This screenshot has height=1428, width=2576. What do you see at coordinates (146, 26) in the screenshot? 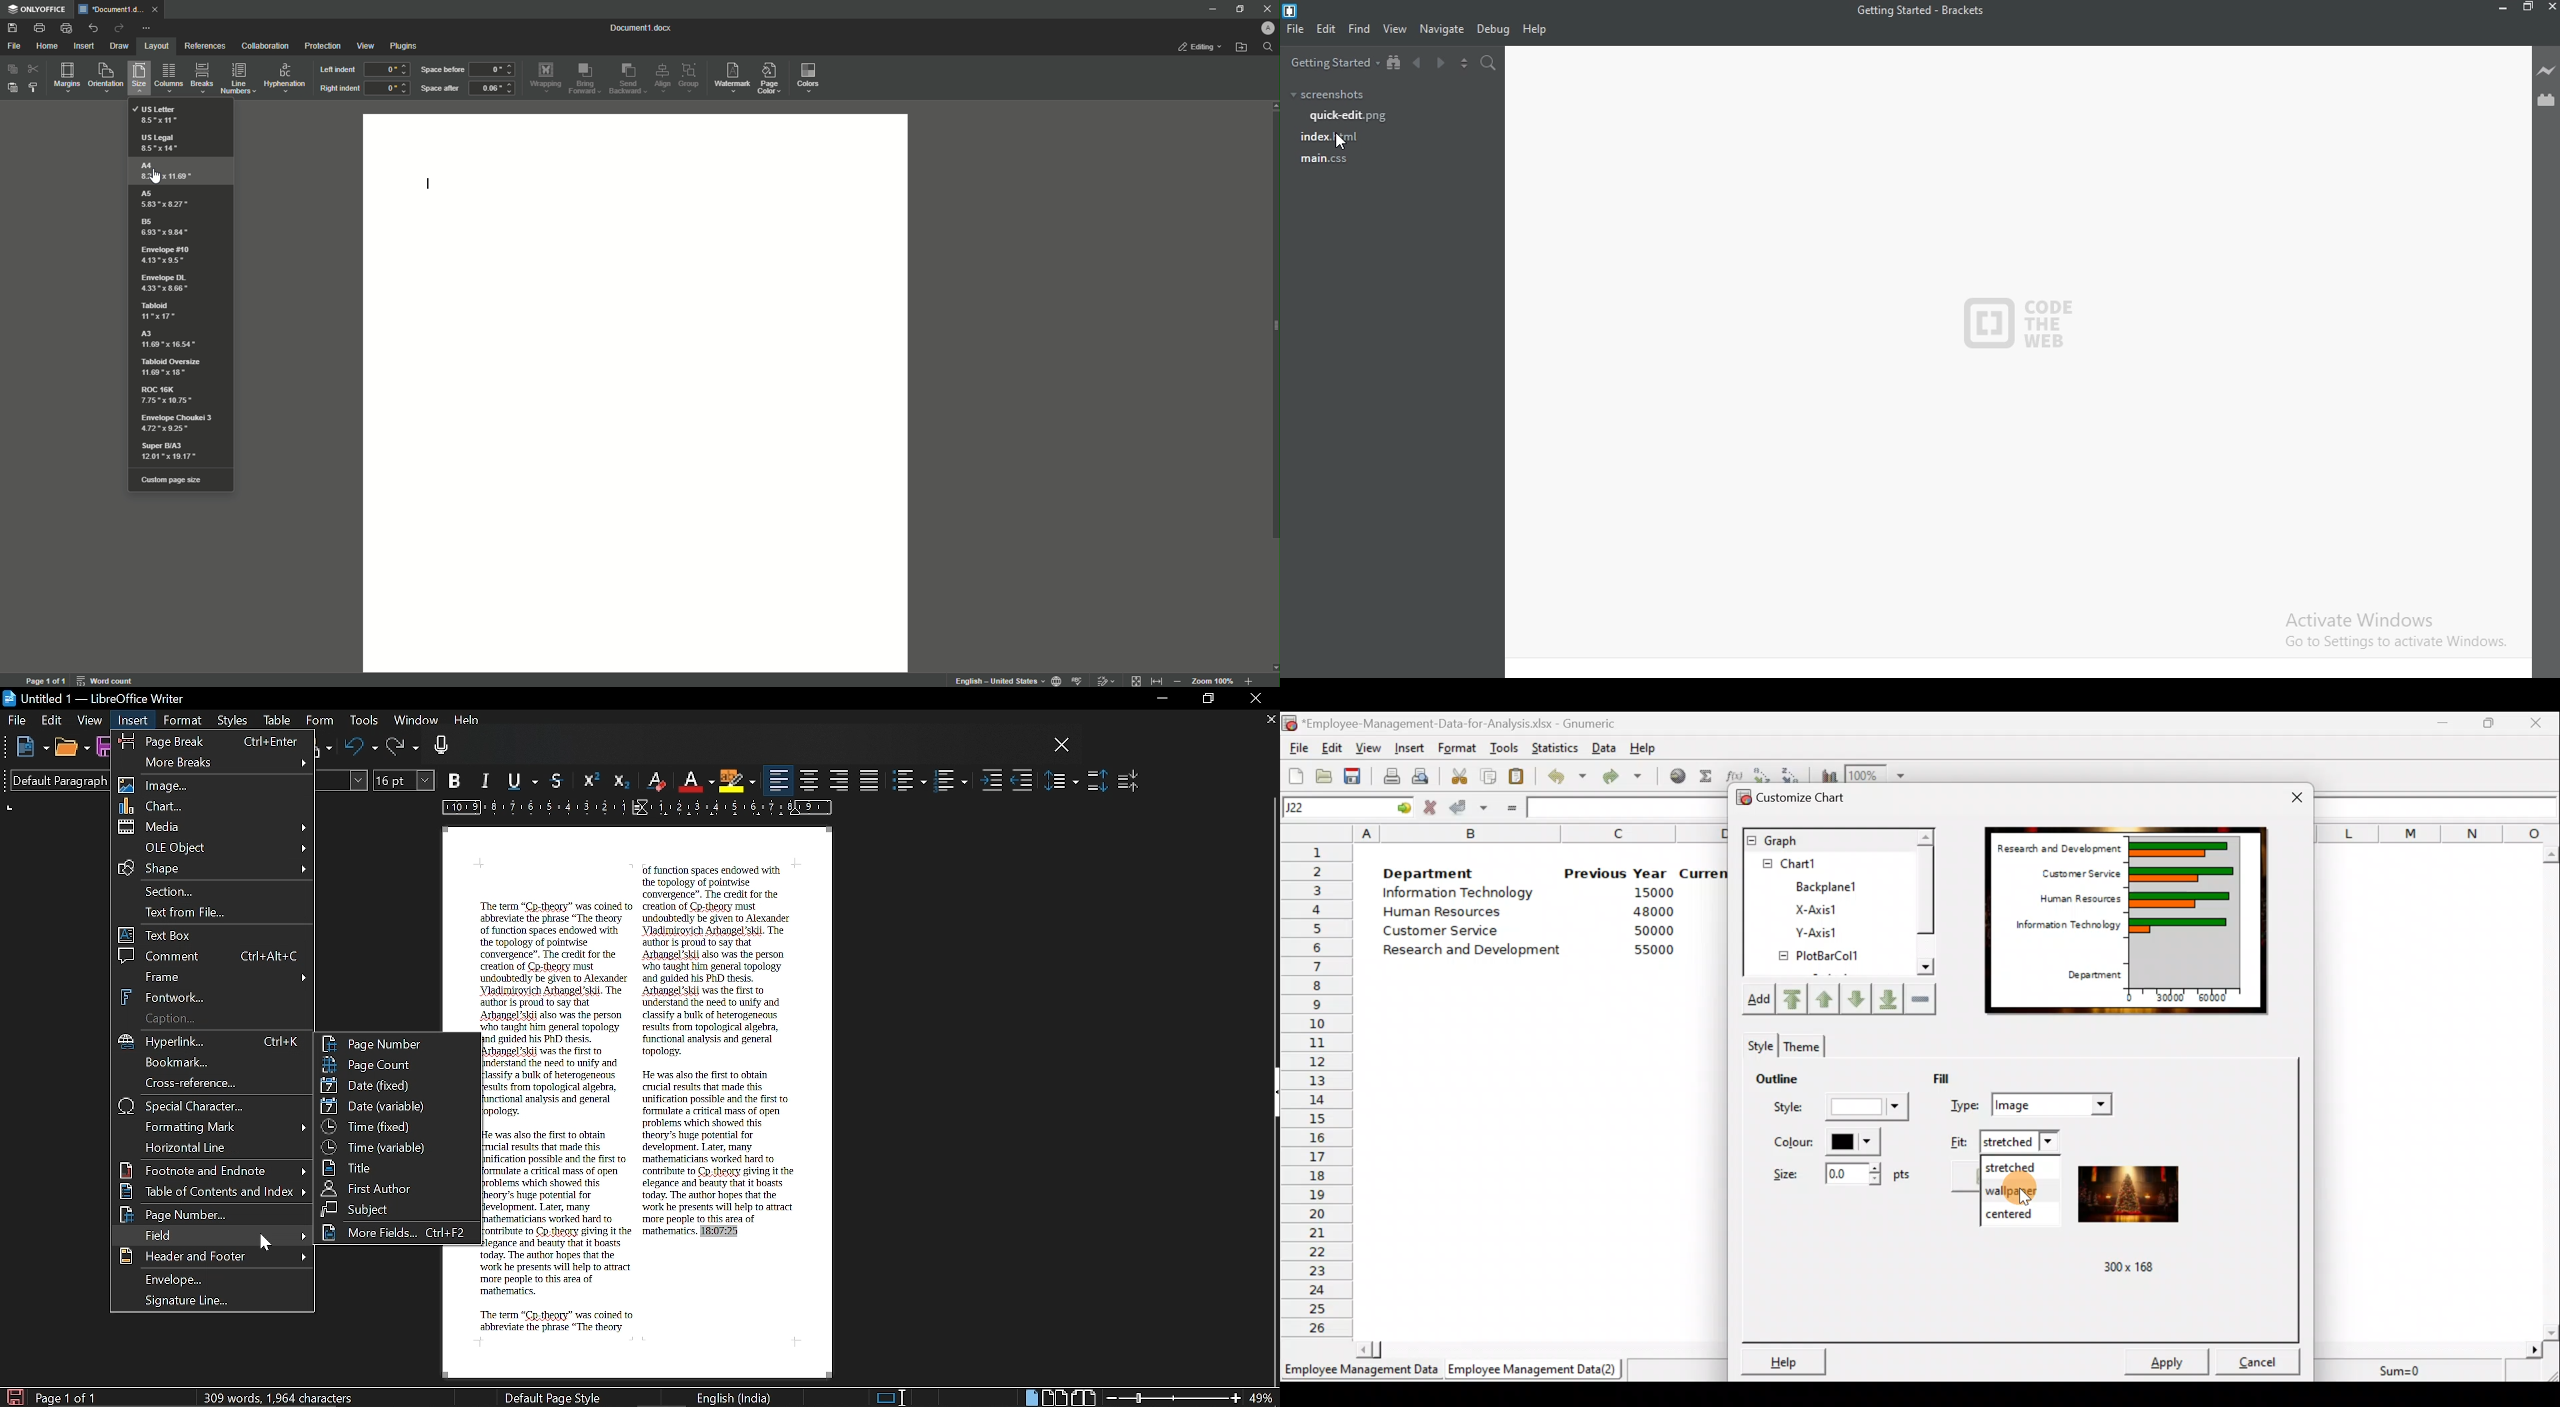
I see `More Actions` at bounding box center [146, 26].